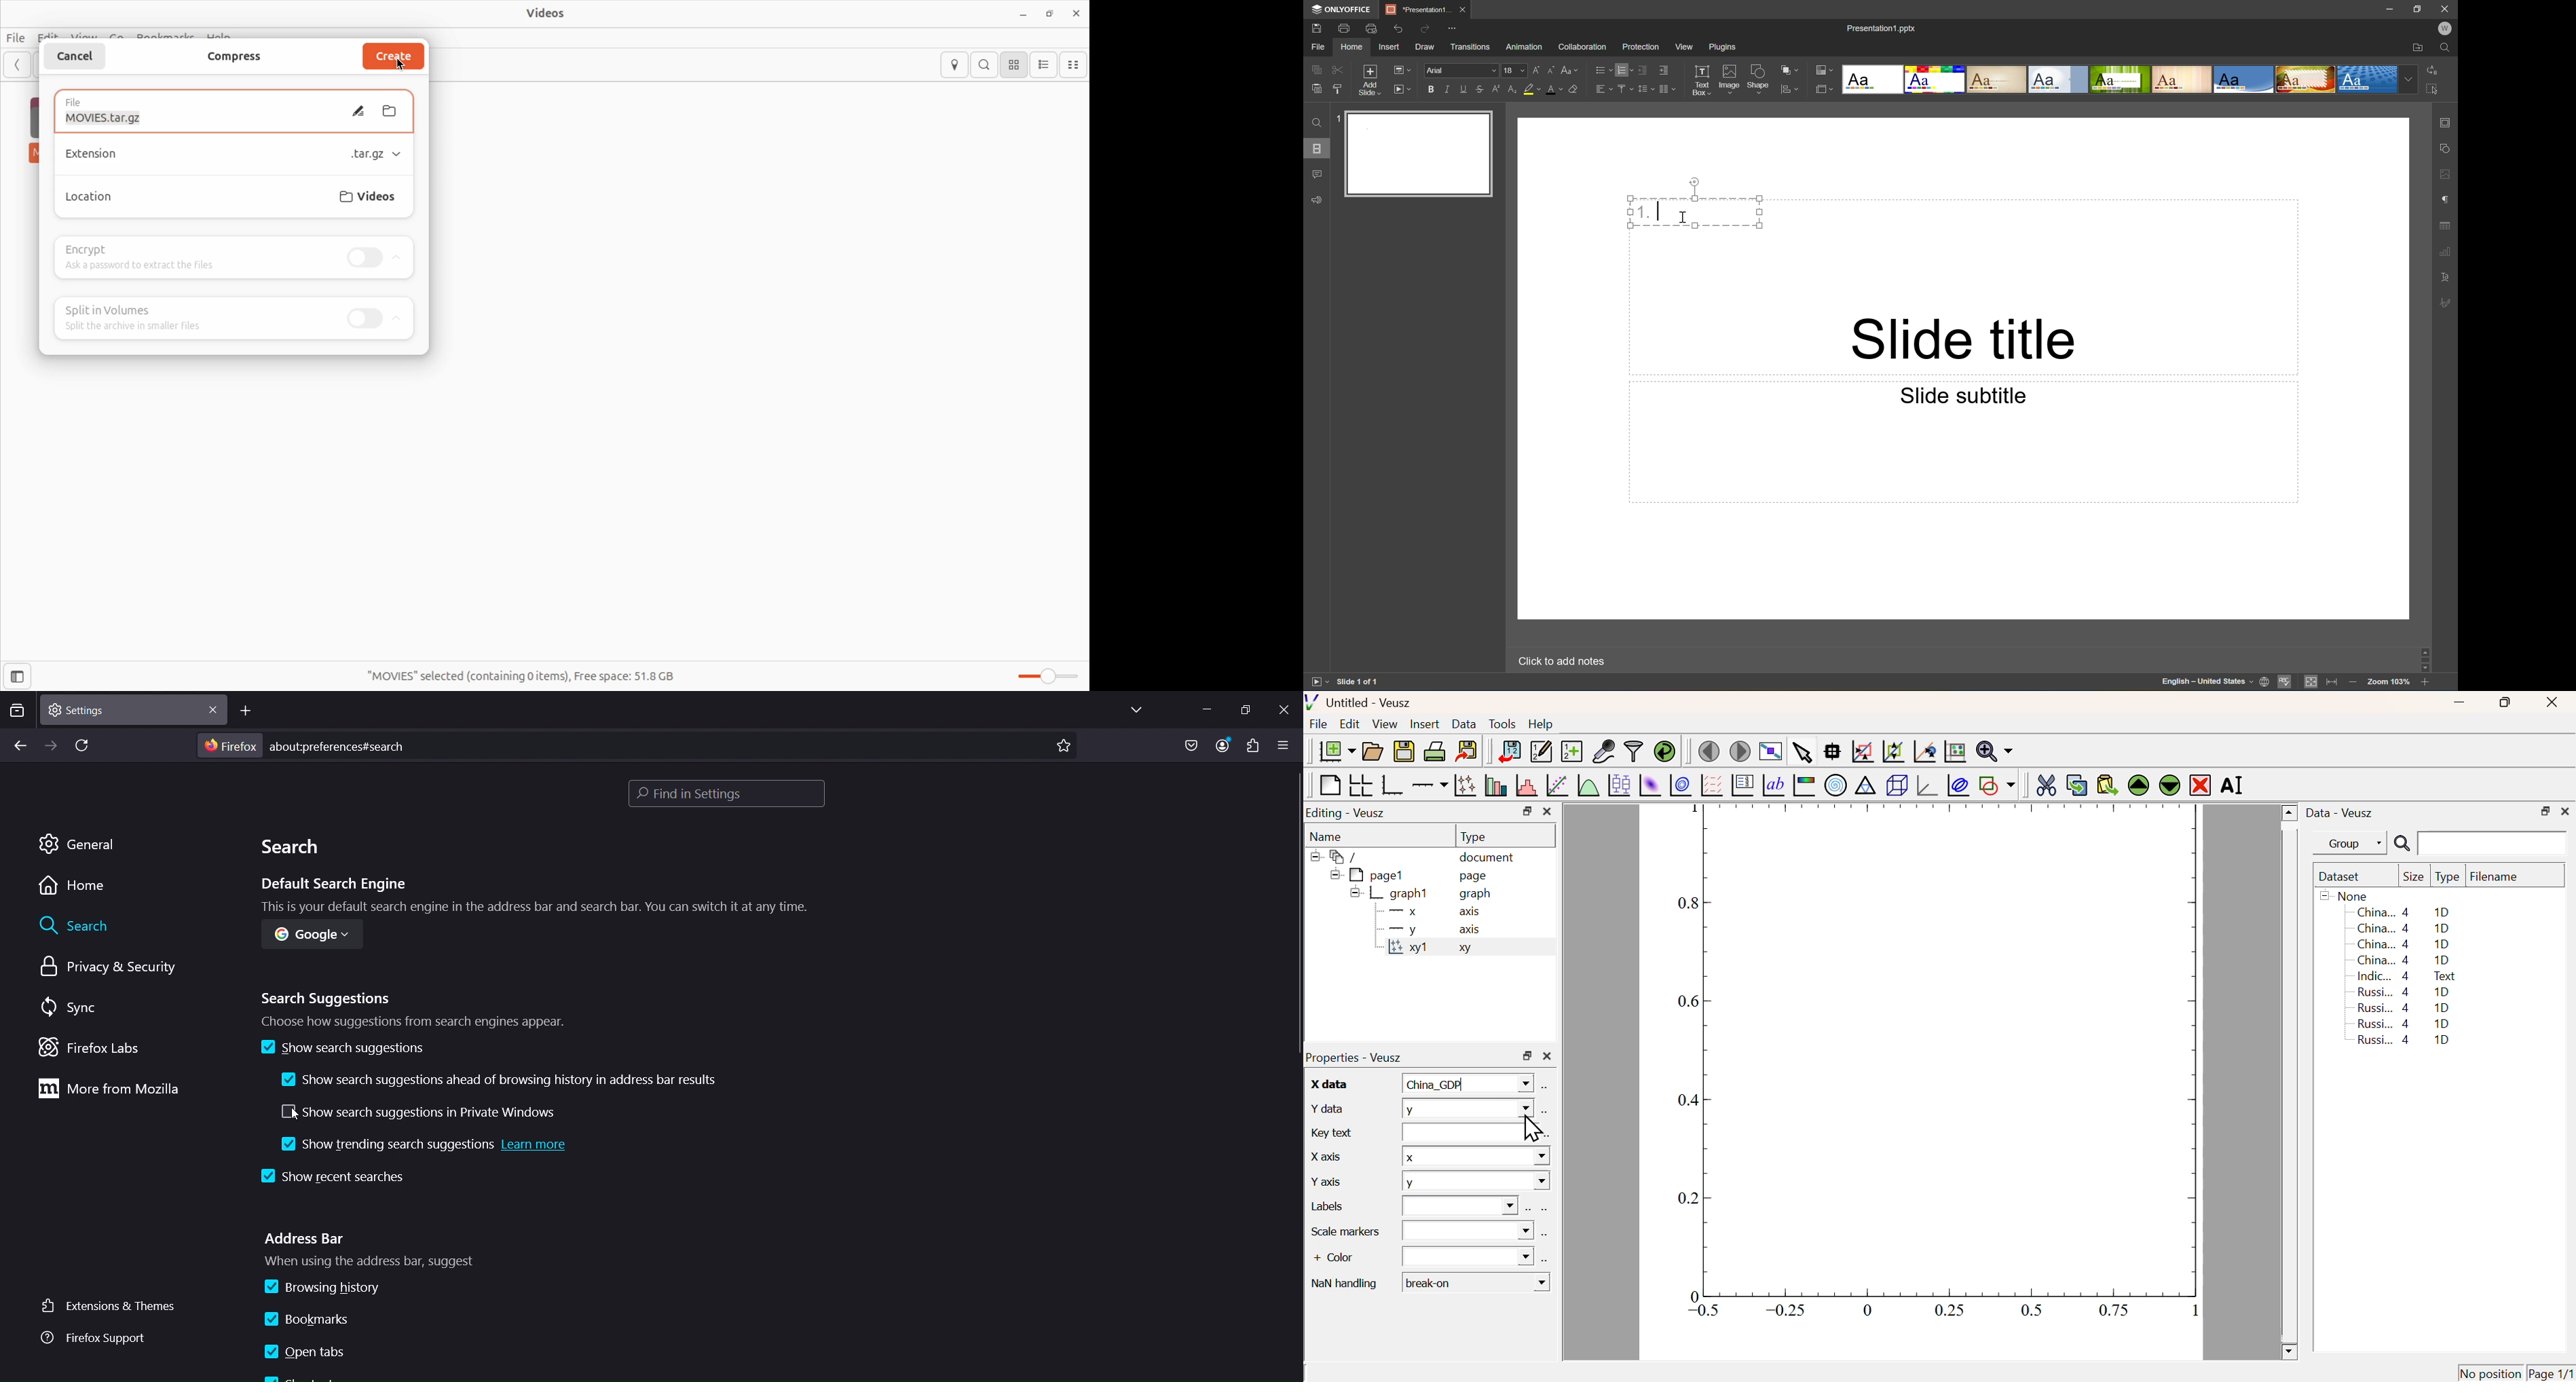 The width and height of the screenshot is (2576, 1400). Describe the element at coordinates (1344, 1259) in the screenshot. I see `+ Color` at that location.